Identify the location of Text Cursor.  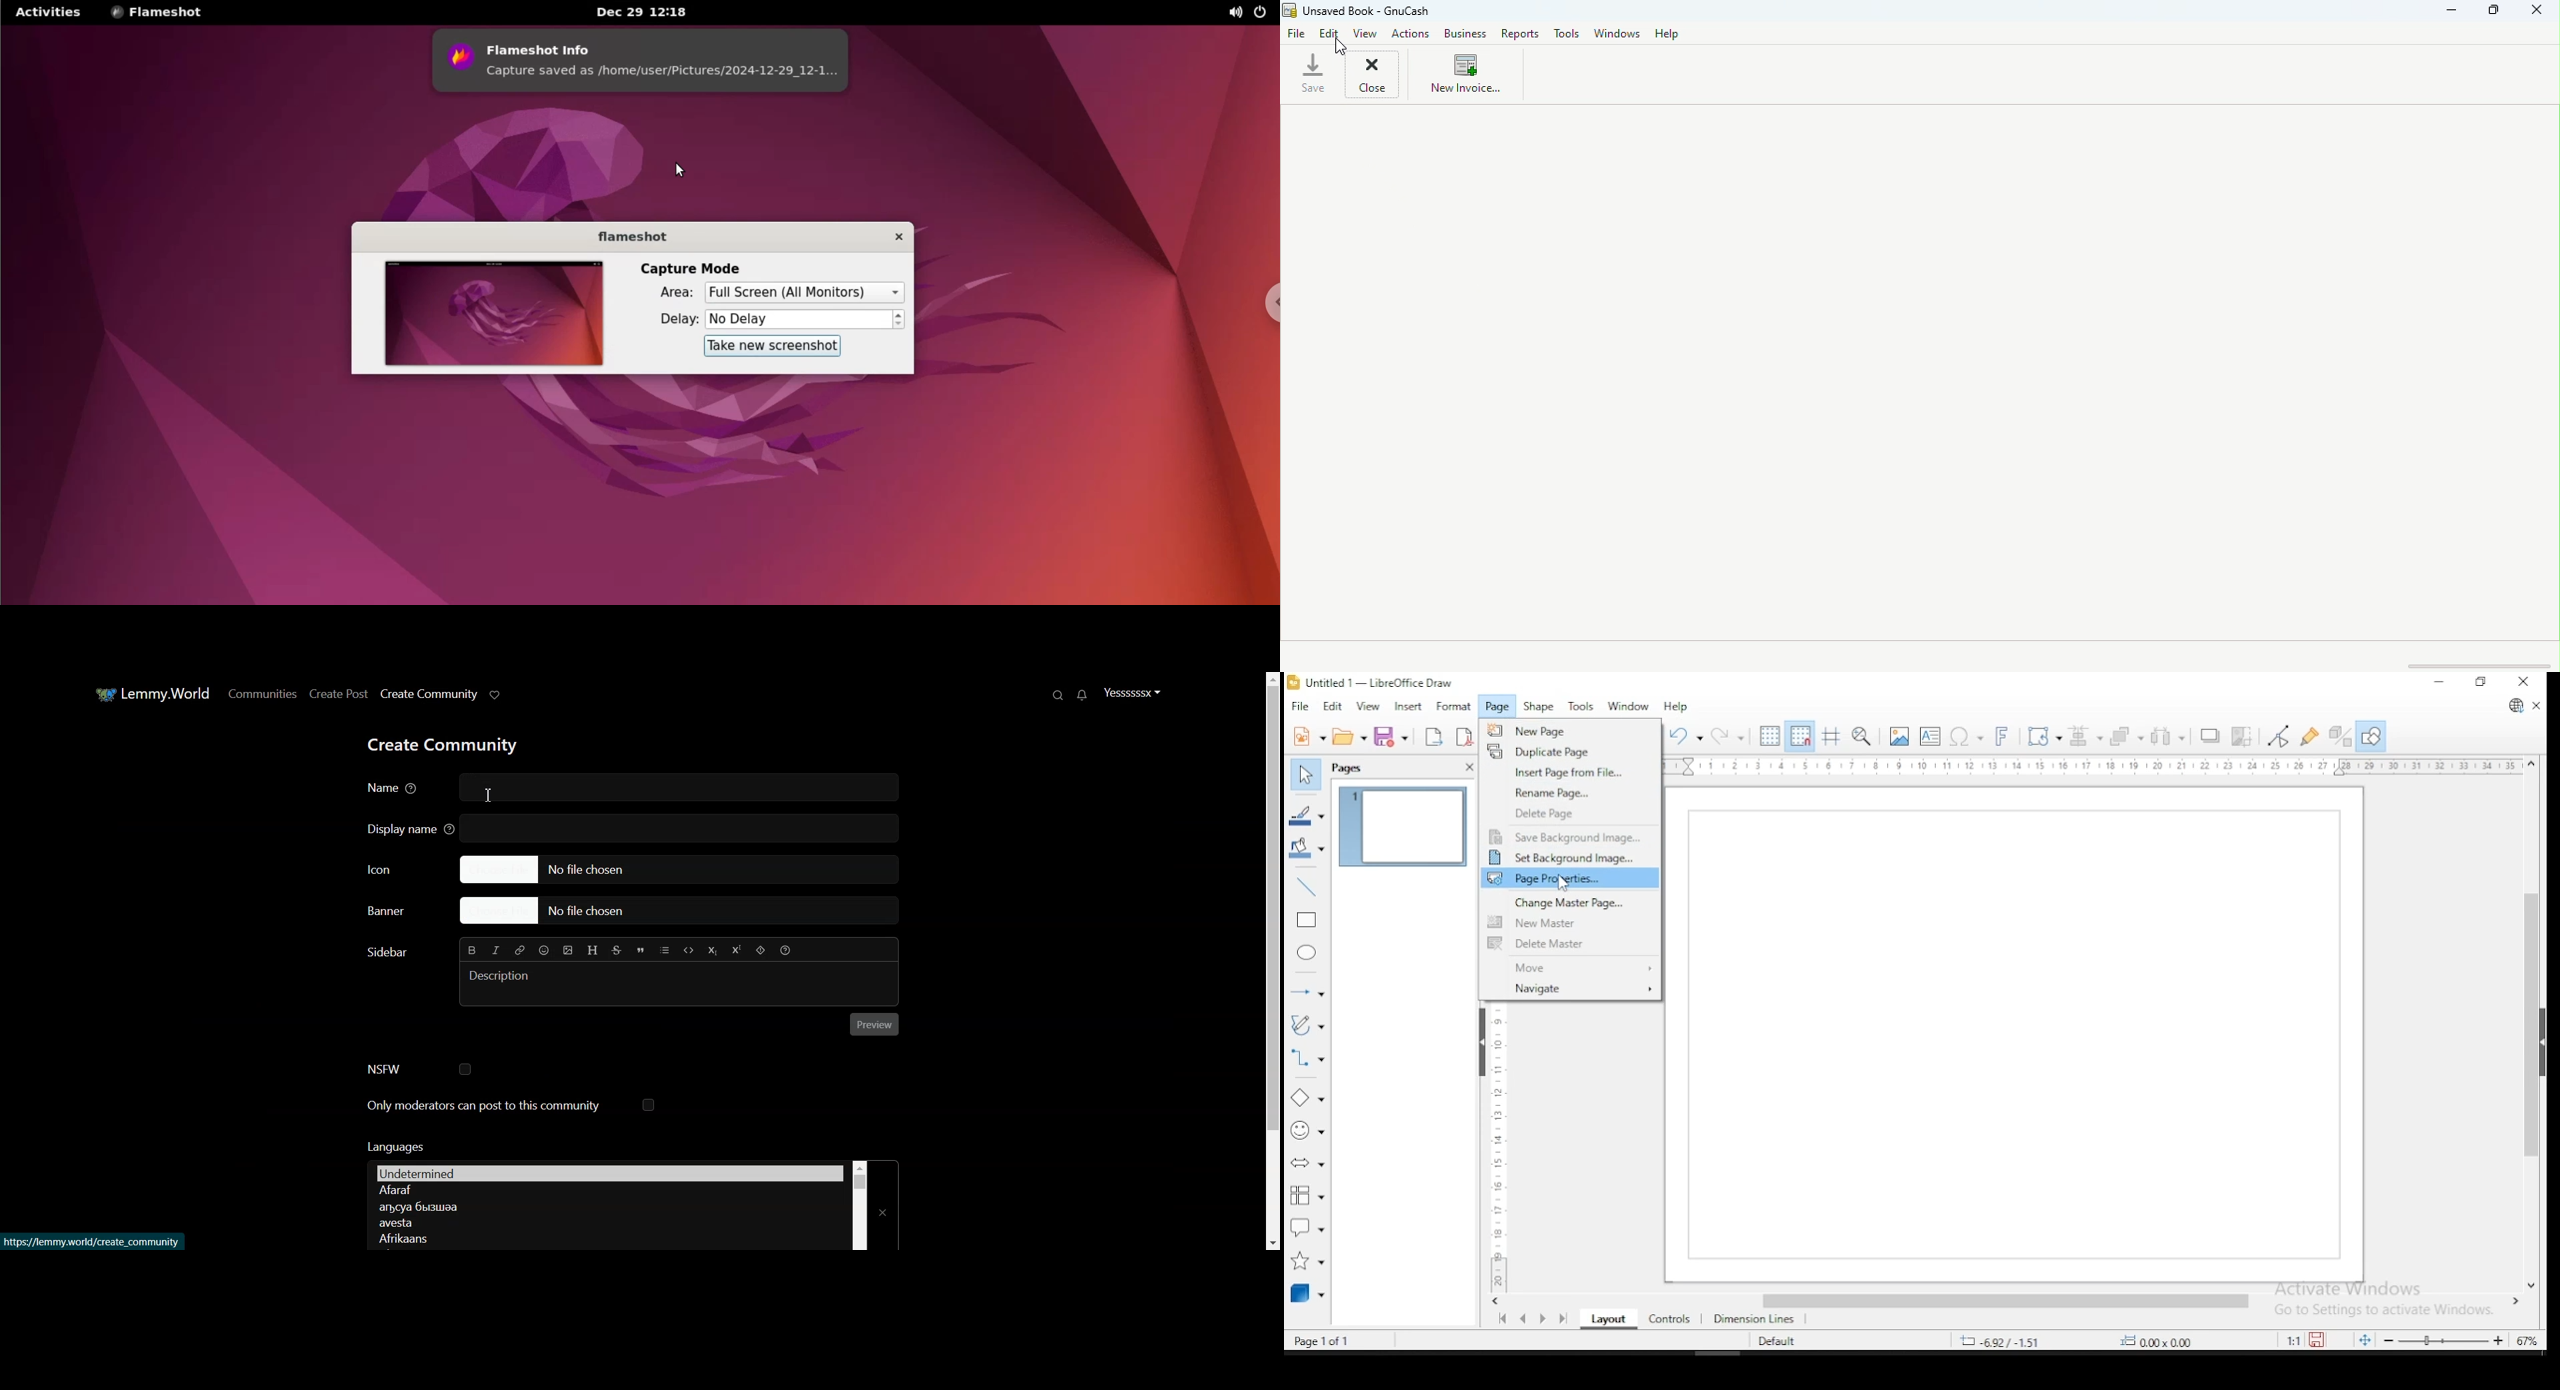
(487, 793).